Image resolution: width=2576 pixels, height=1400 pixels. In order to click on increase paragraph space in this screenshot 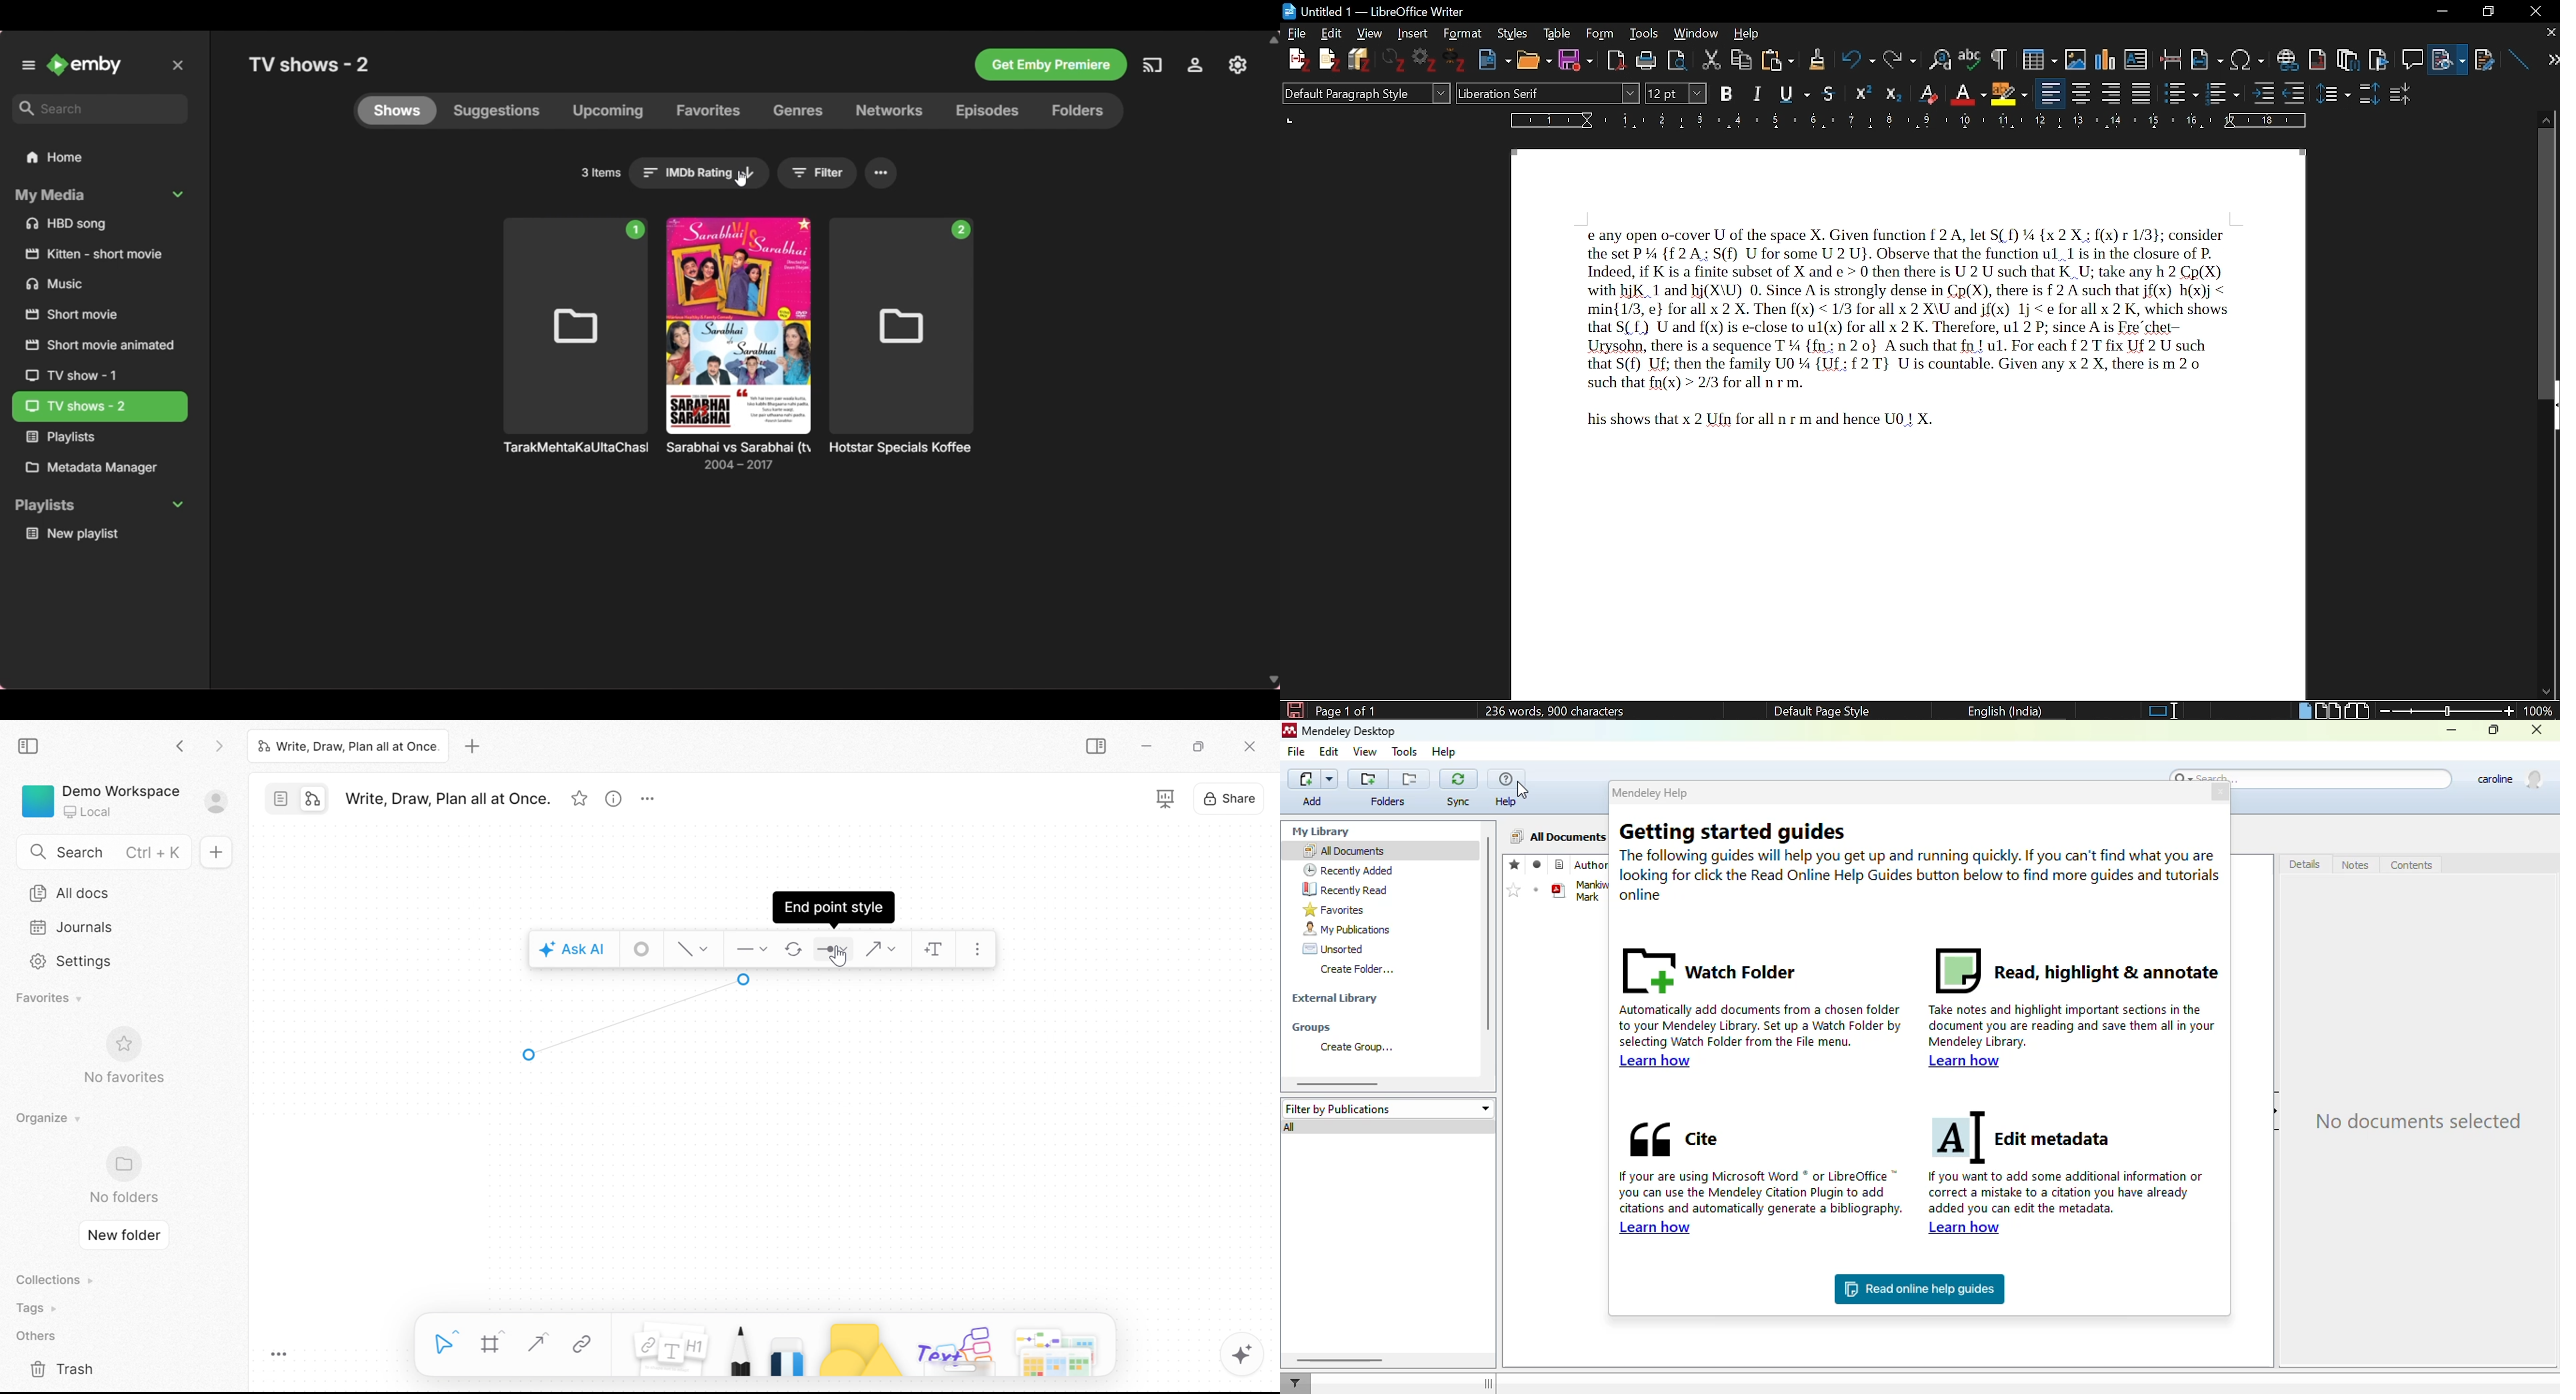, I will do `click(2368, 93)`.